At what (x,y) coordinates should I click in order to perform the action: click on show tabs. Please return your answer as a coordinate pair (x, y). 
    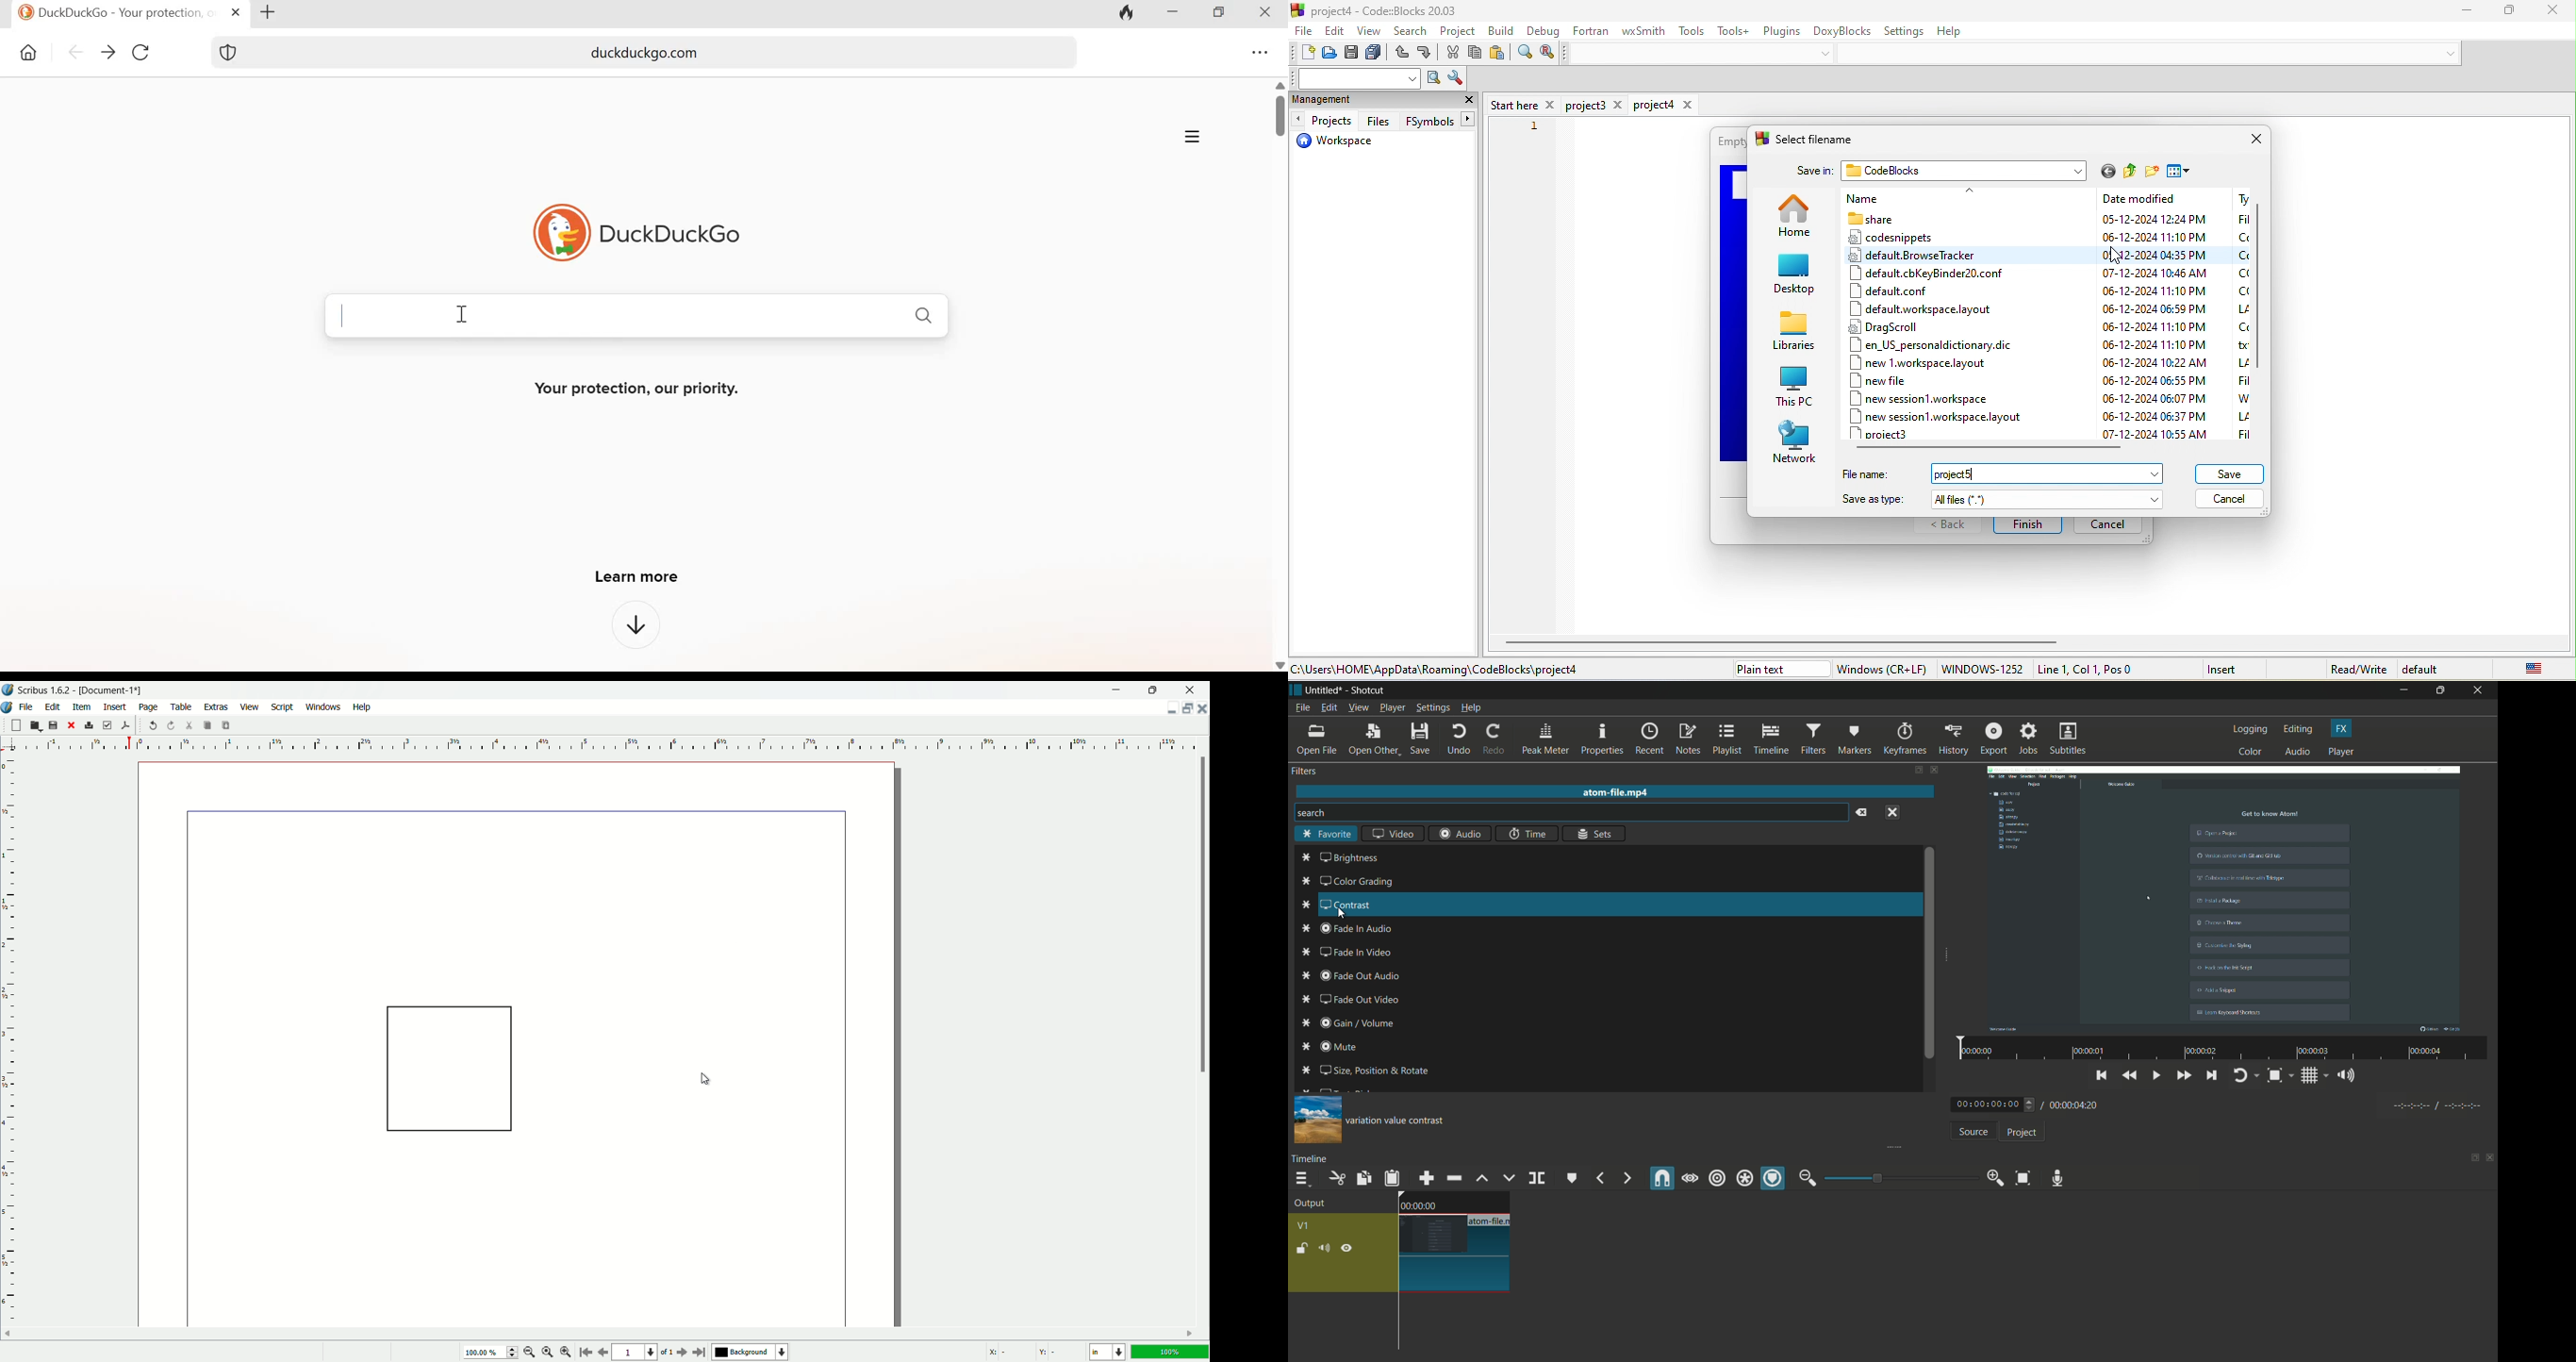
    Looking at the image, I should click on (1918, 771).